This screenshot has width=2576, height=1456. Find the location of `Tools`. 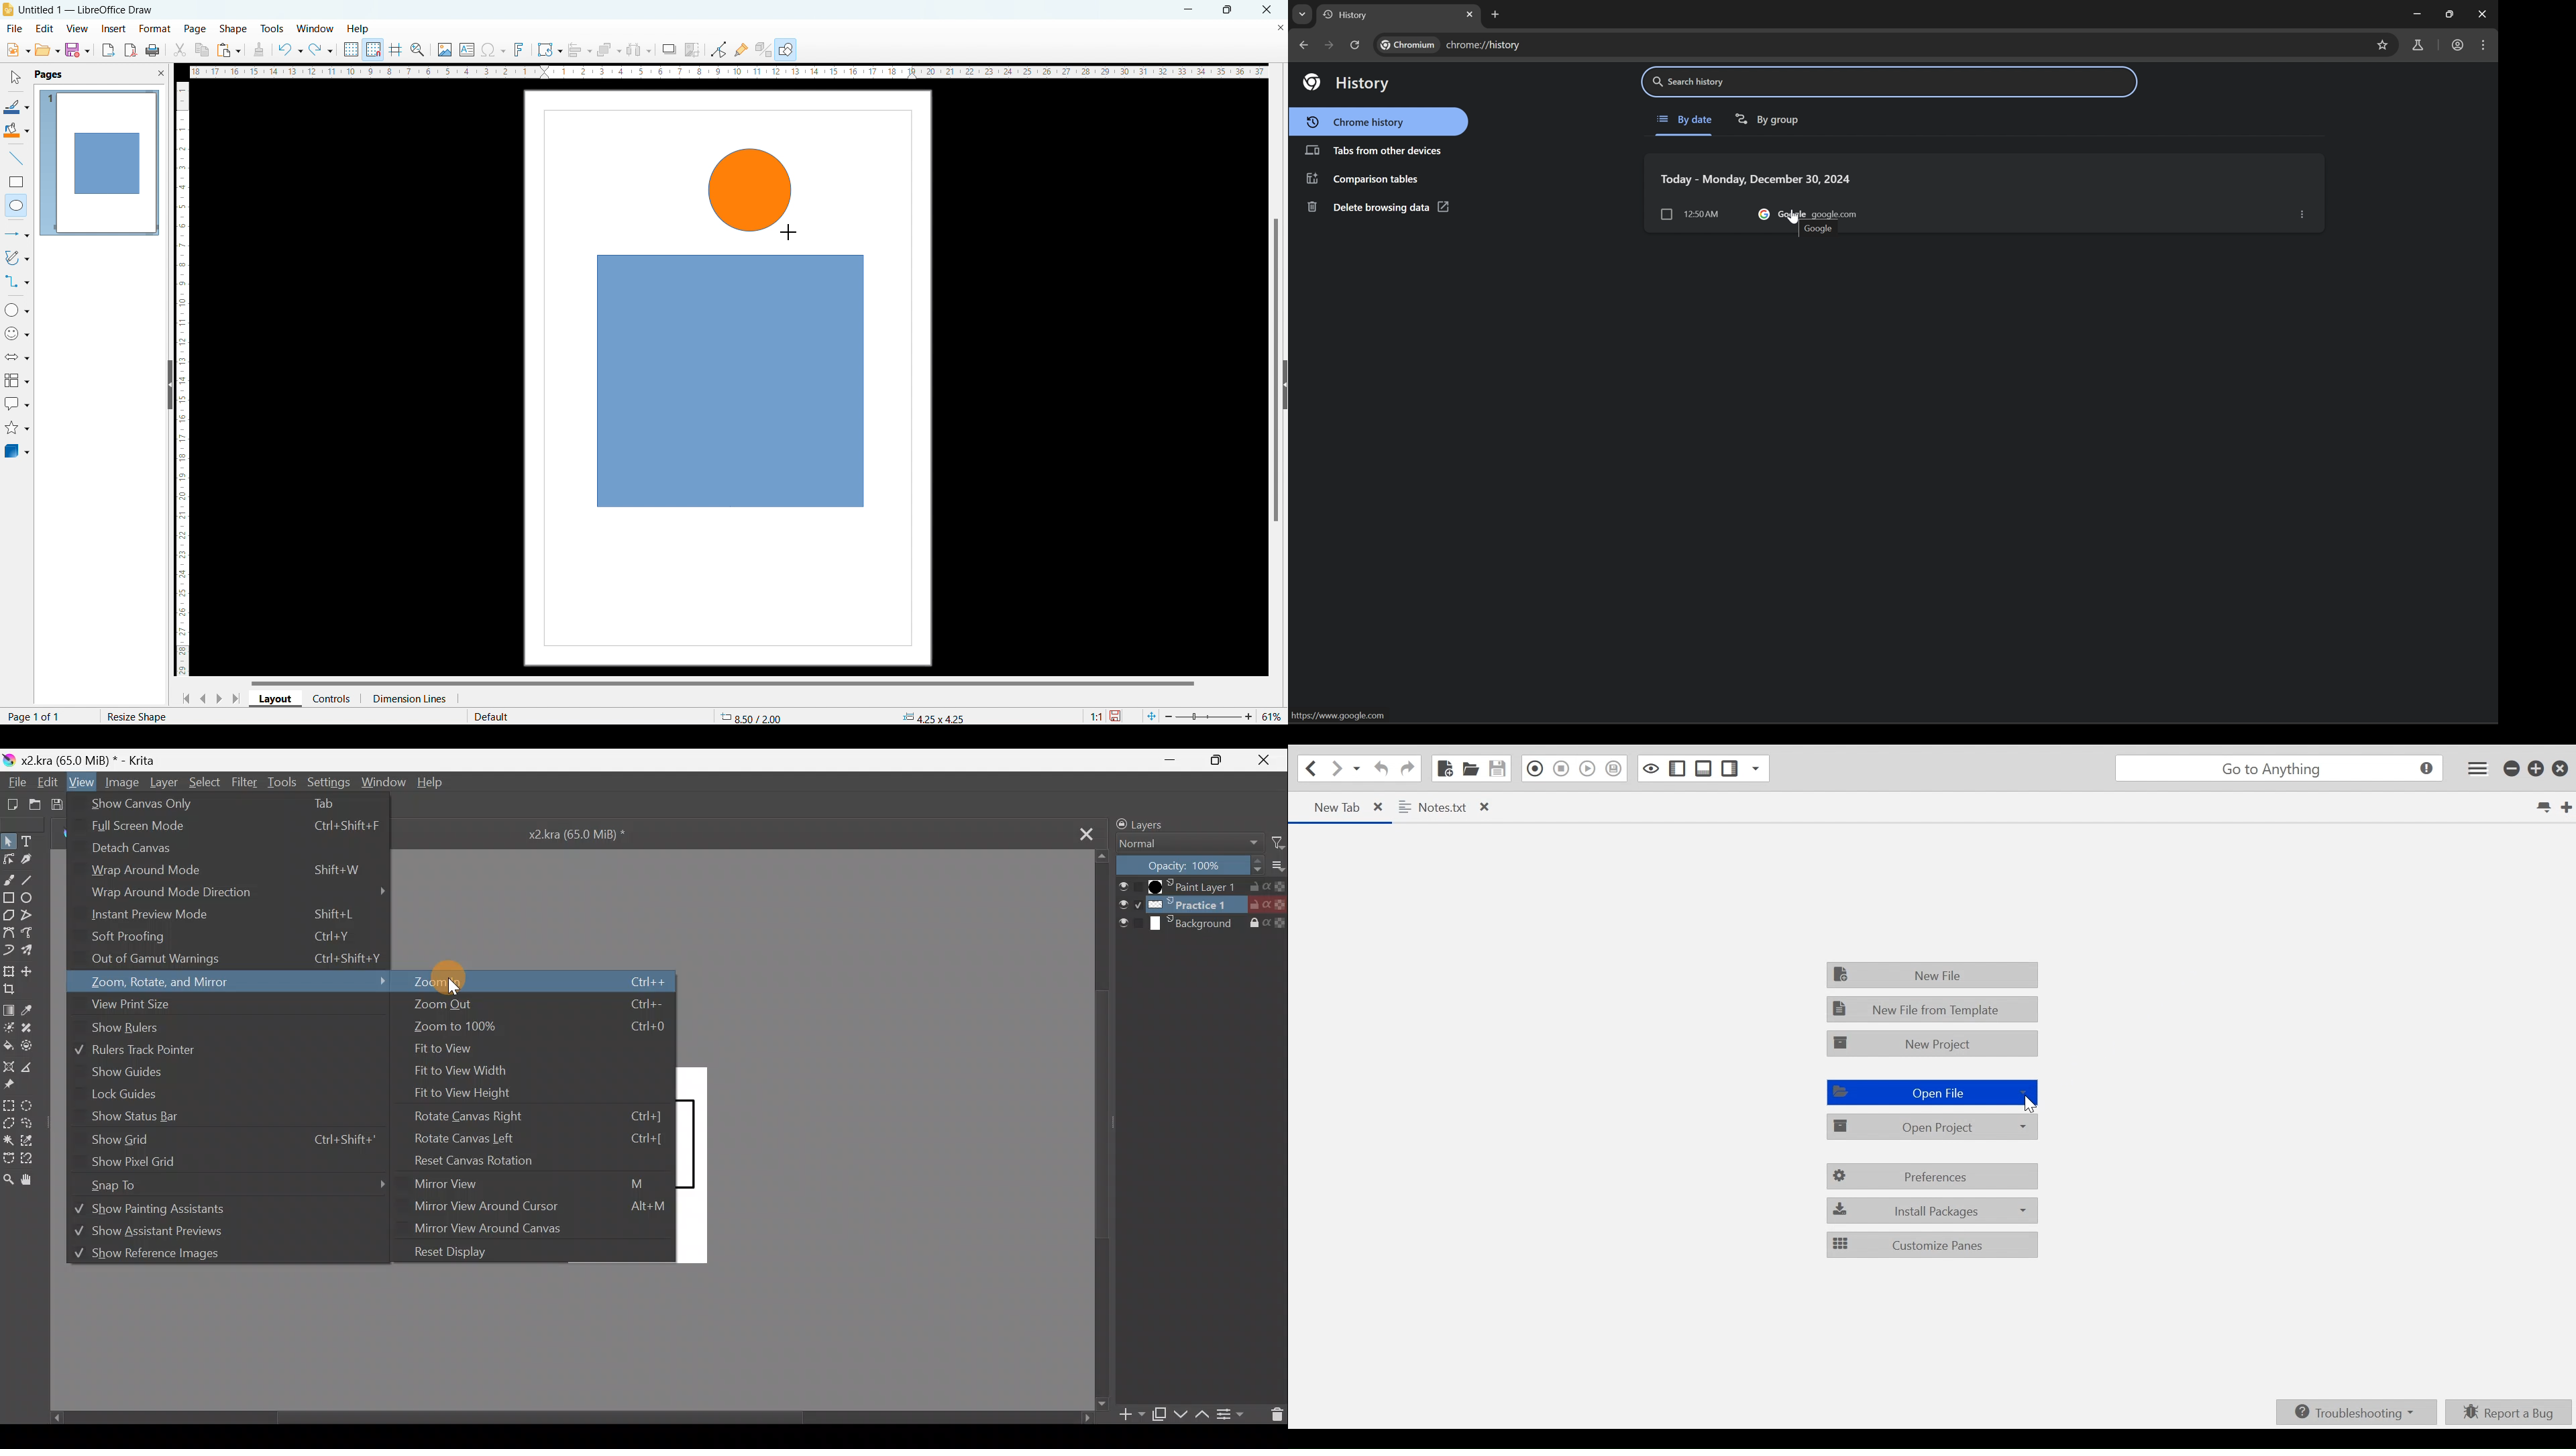

Tools is located at coordinates (283, 783).